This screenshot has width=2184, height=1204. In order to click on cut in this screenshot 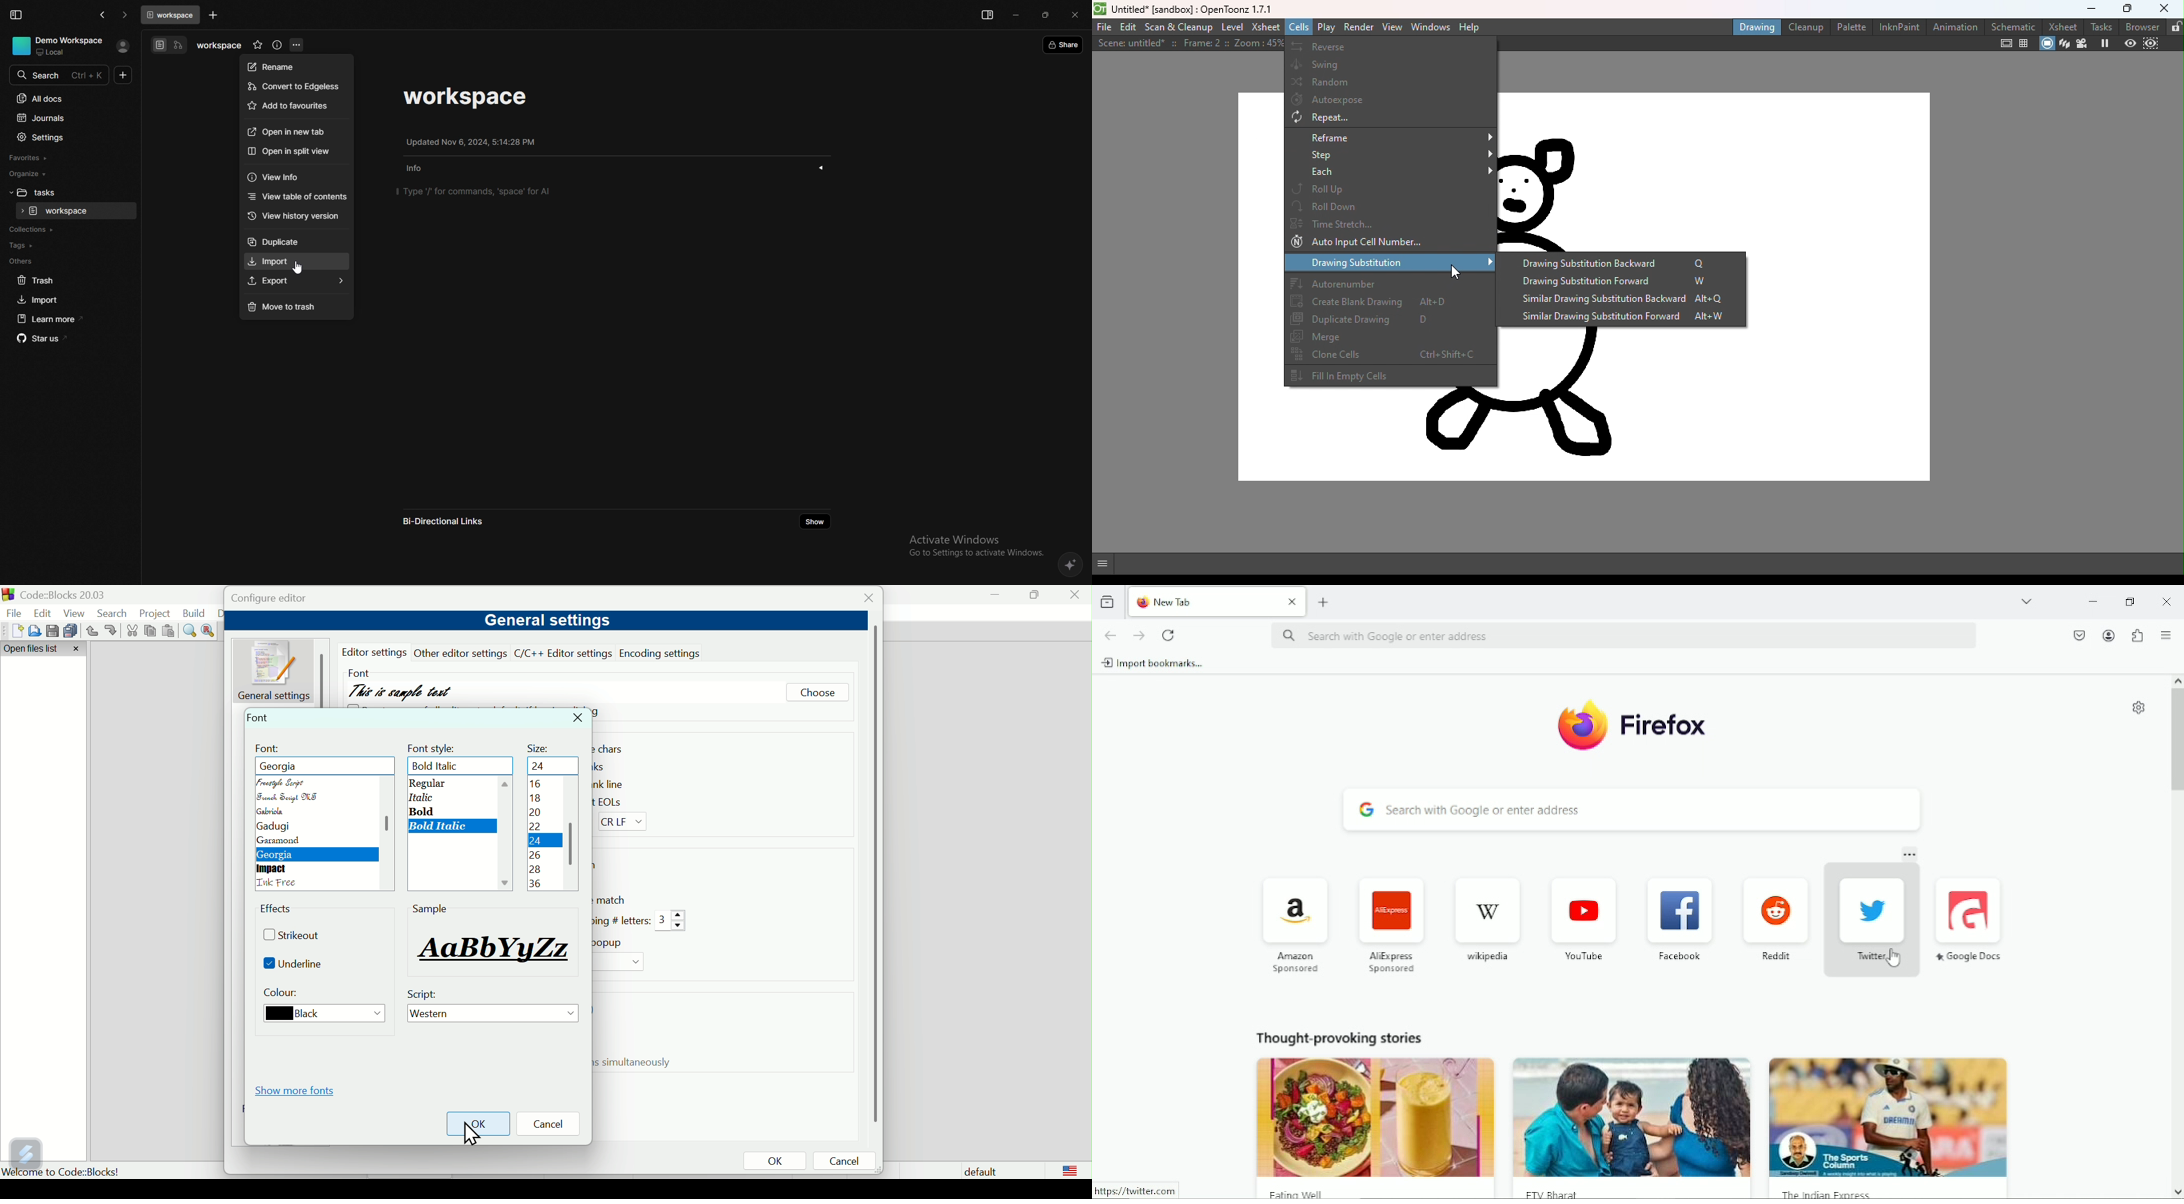, I will do `click(133, 631)`.